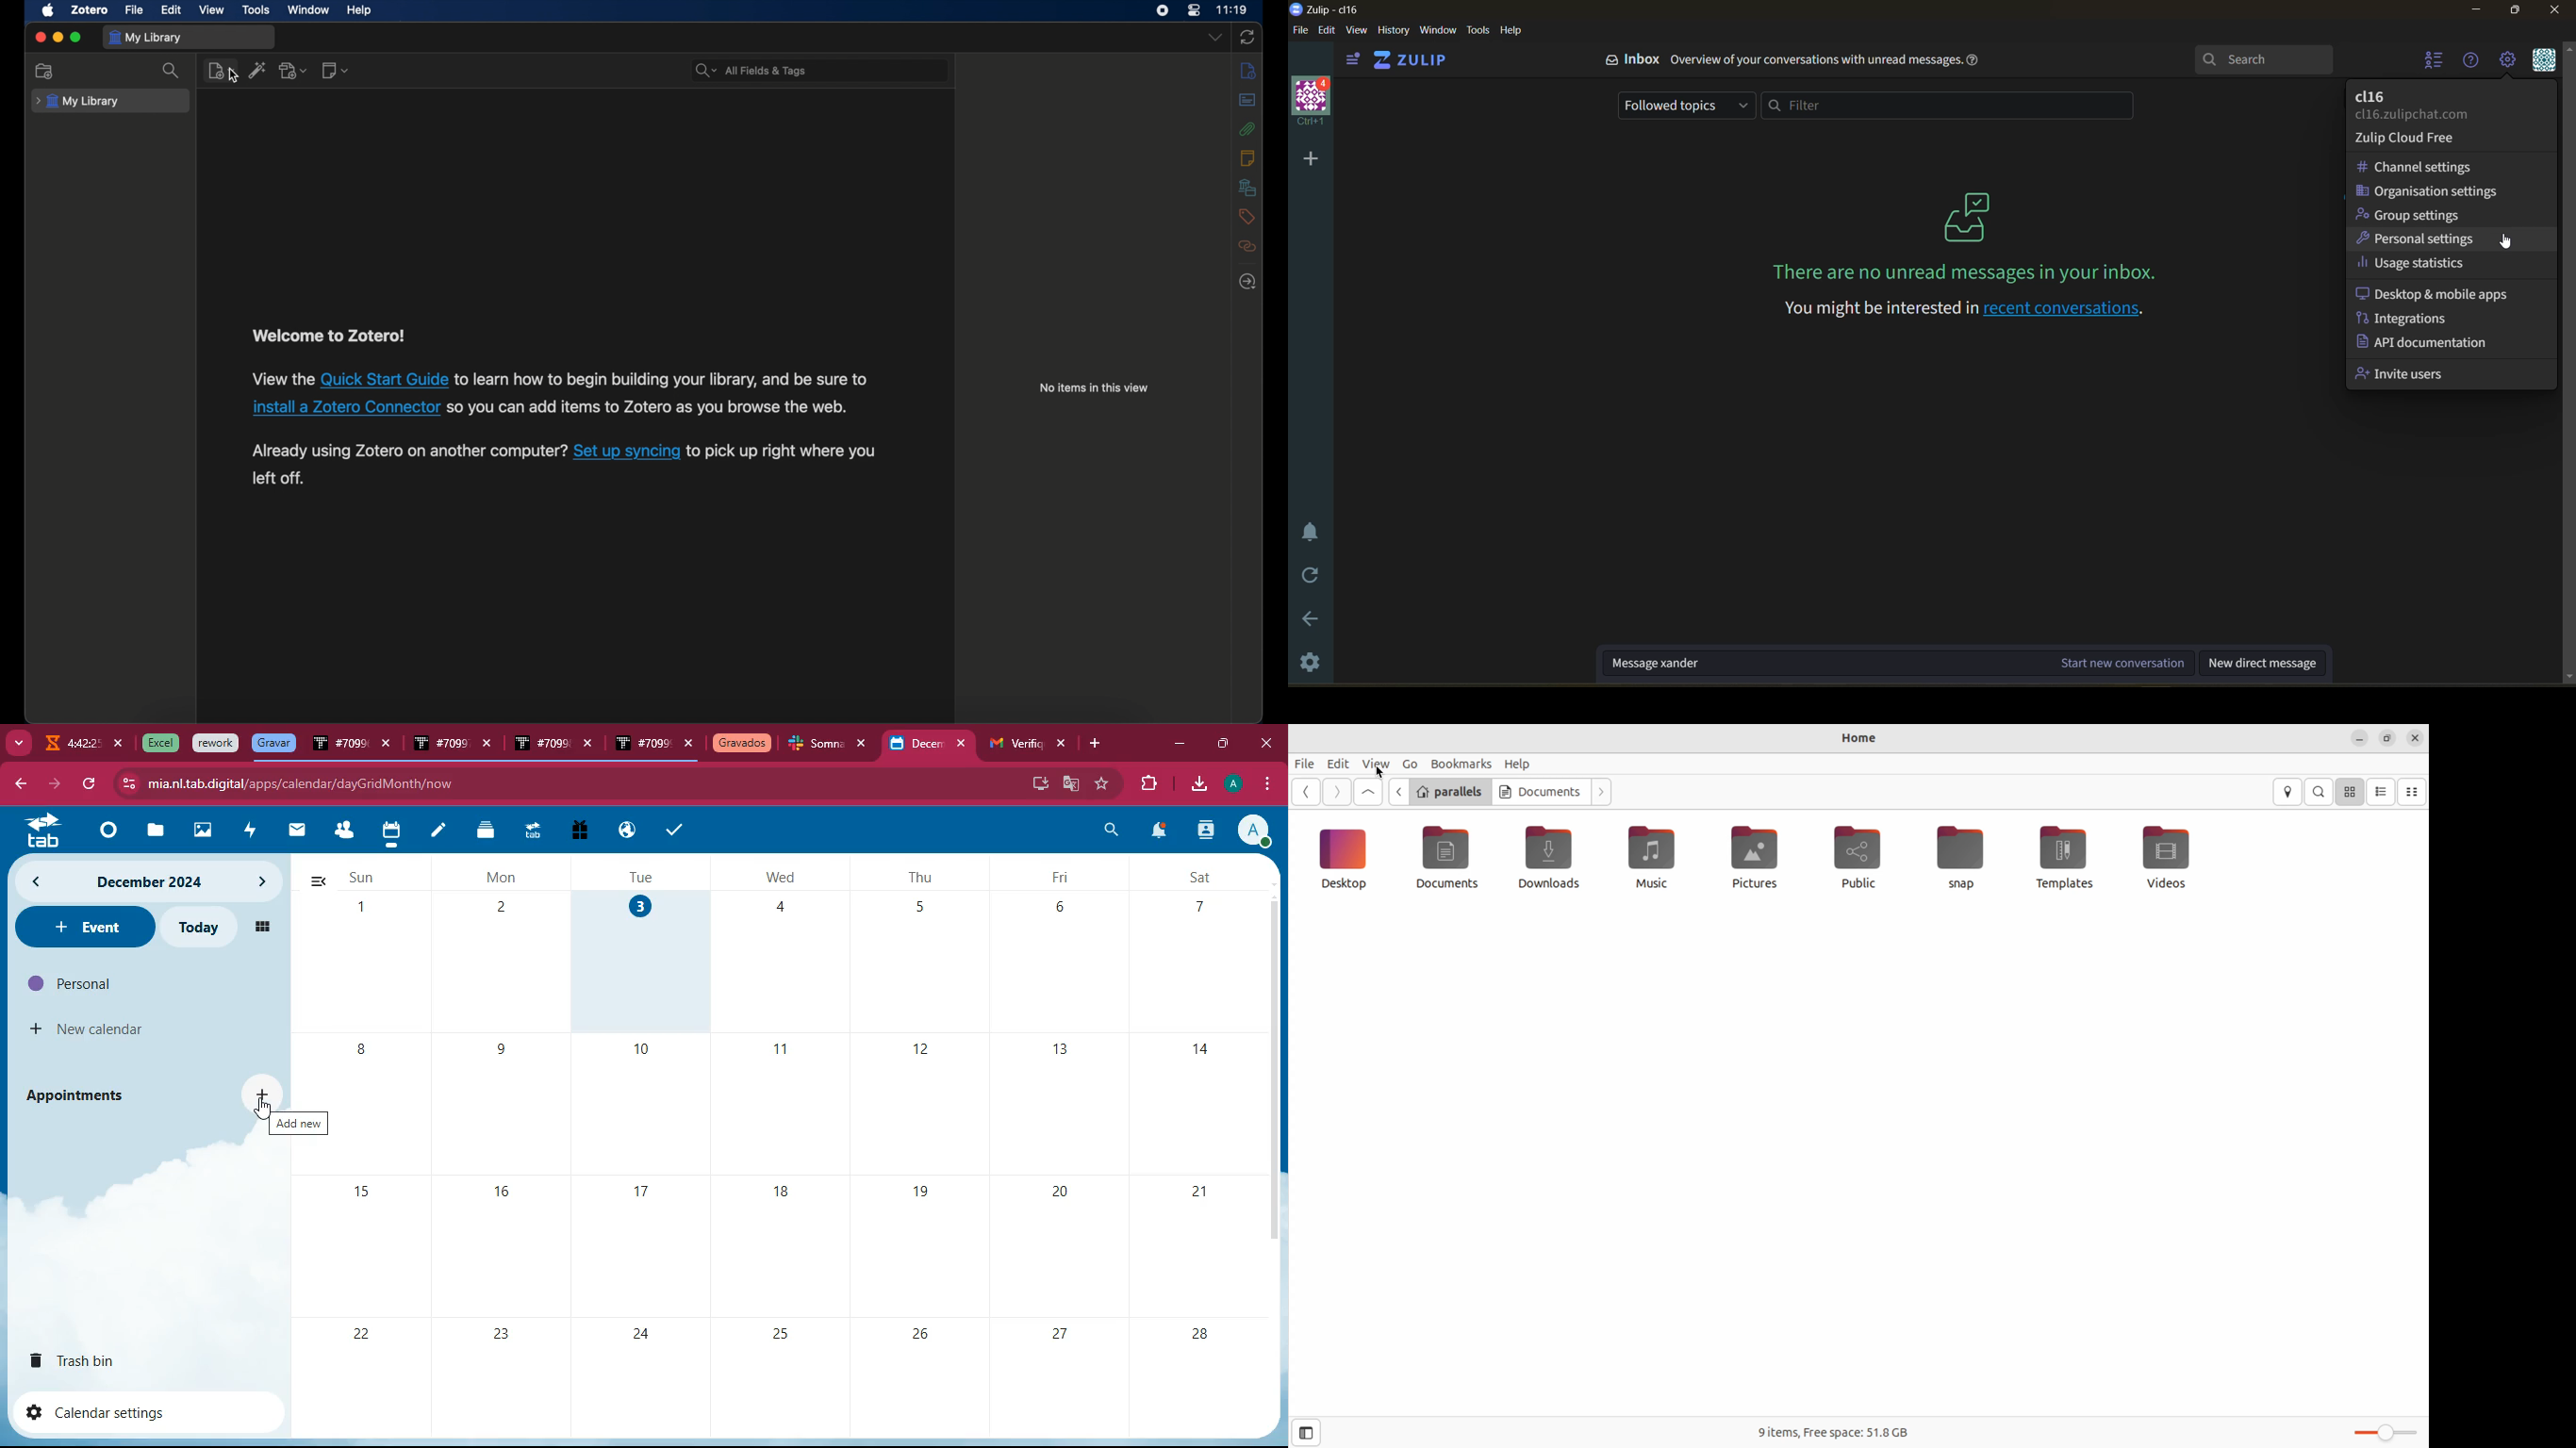 The width and height of the screenshot is (2576, 1456). What do you see at coordinates (300, 783) in the screenshot?
I see `url` at bounding box center [300, 783].